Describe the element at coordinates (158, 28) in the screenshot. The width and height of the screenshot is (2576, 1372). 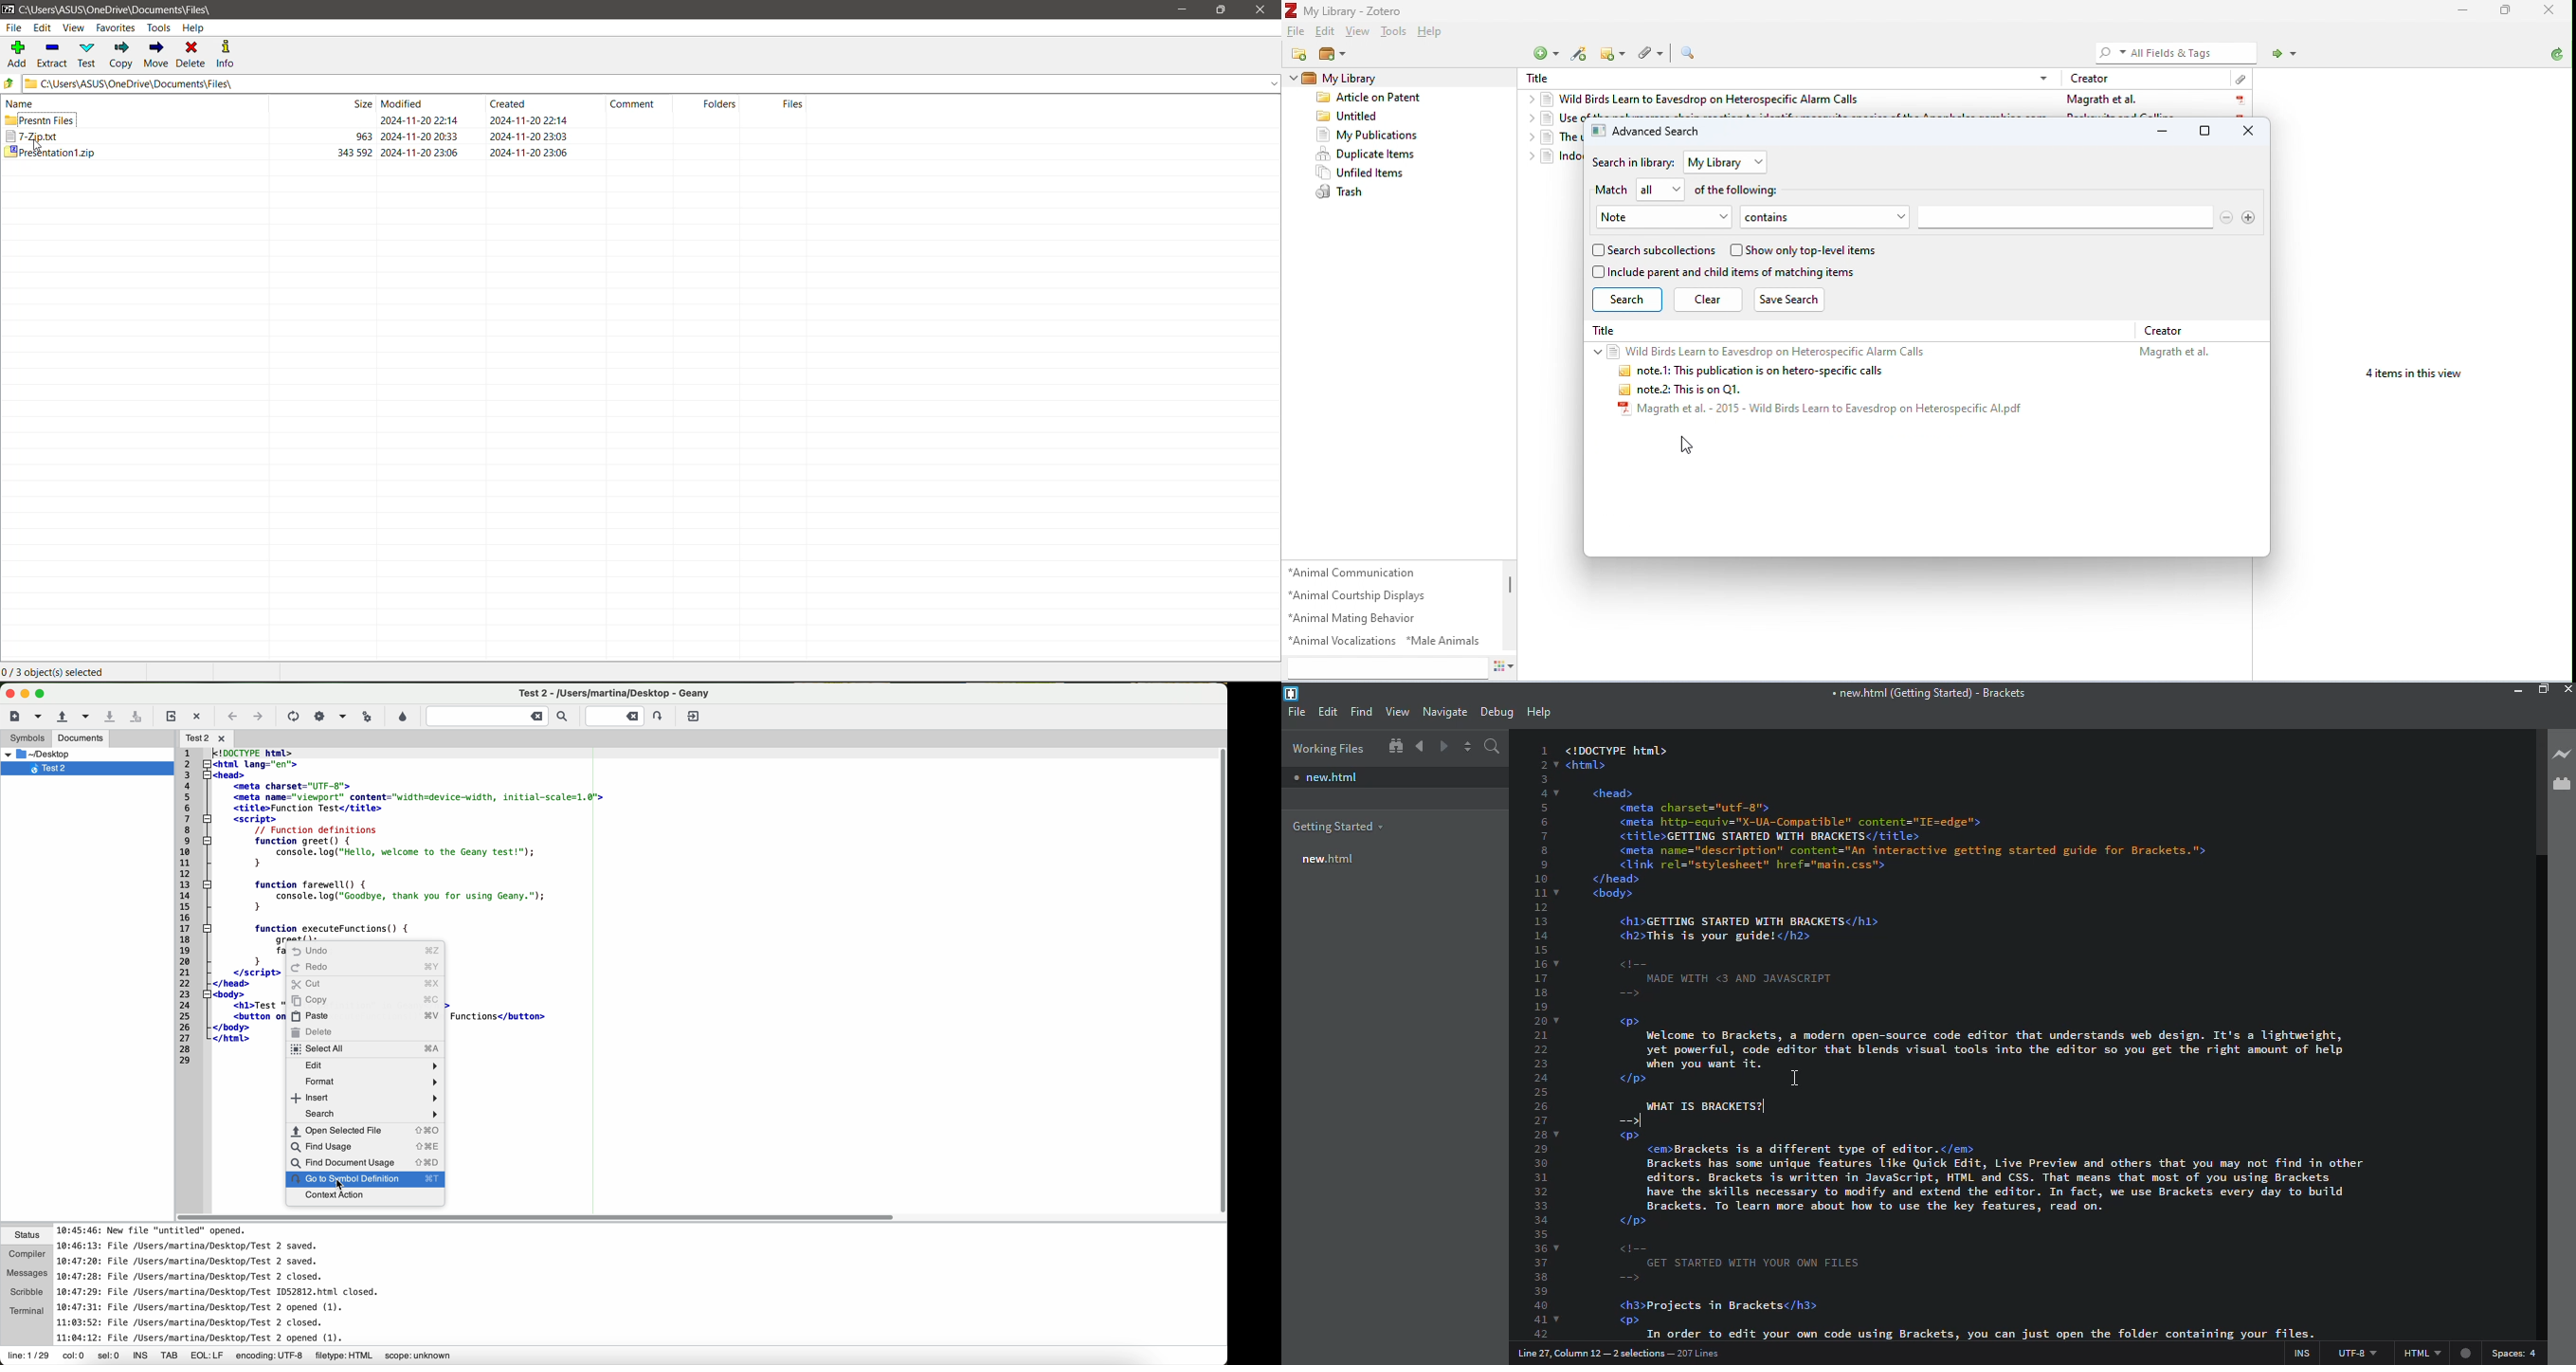
I see `Tools` at that location.